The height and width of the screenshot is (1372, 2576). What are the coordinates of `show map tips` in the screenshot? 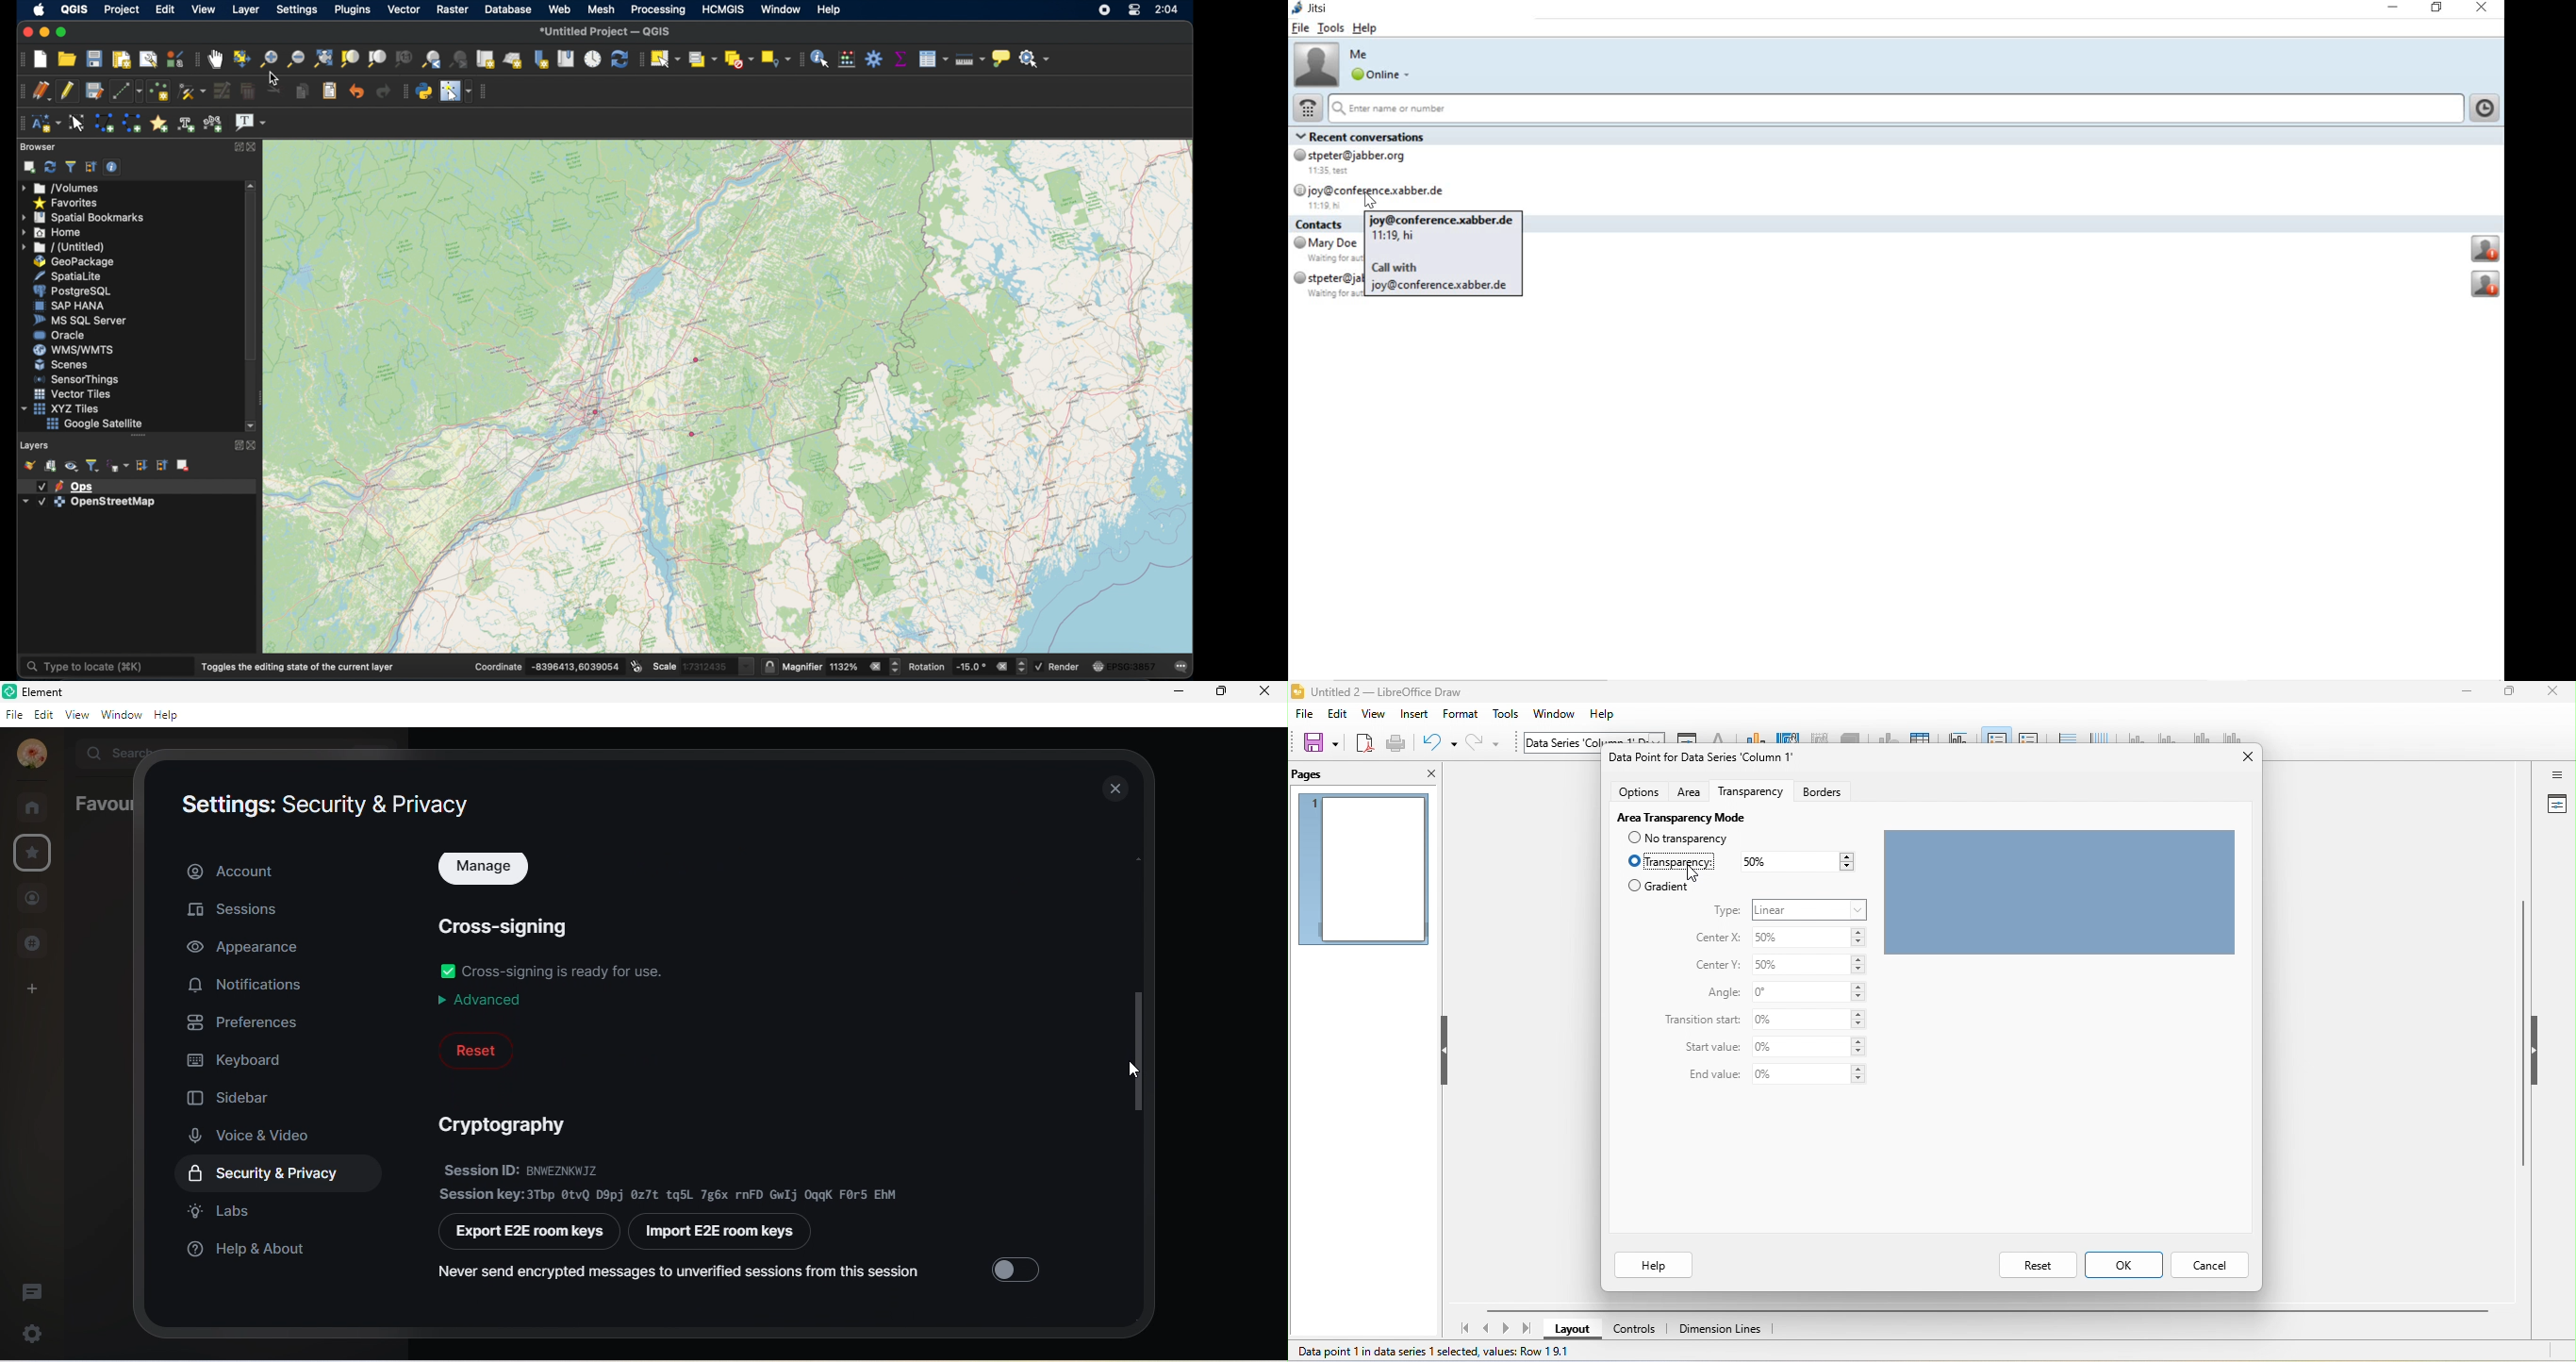 It's located at (1002, 58).